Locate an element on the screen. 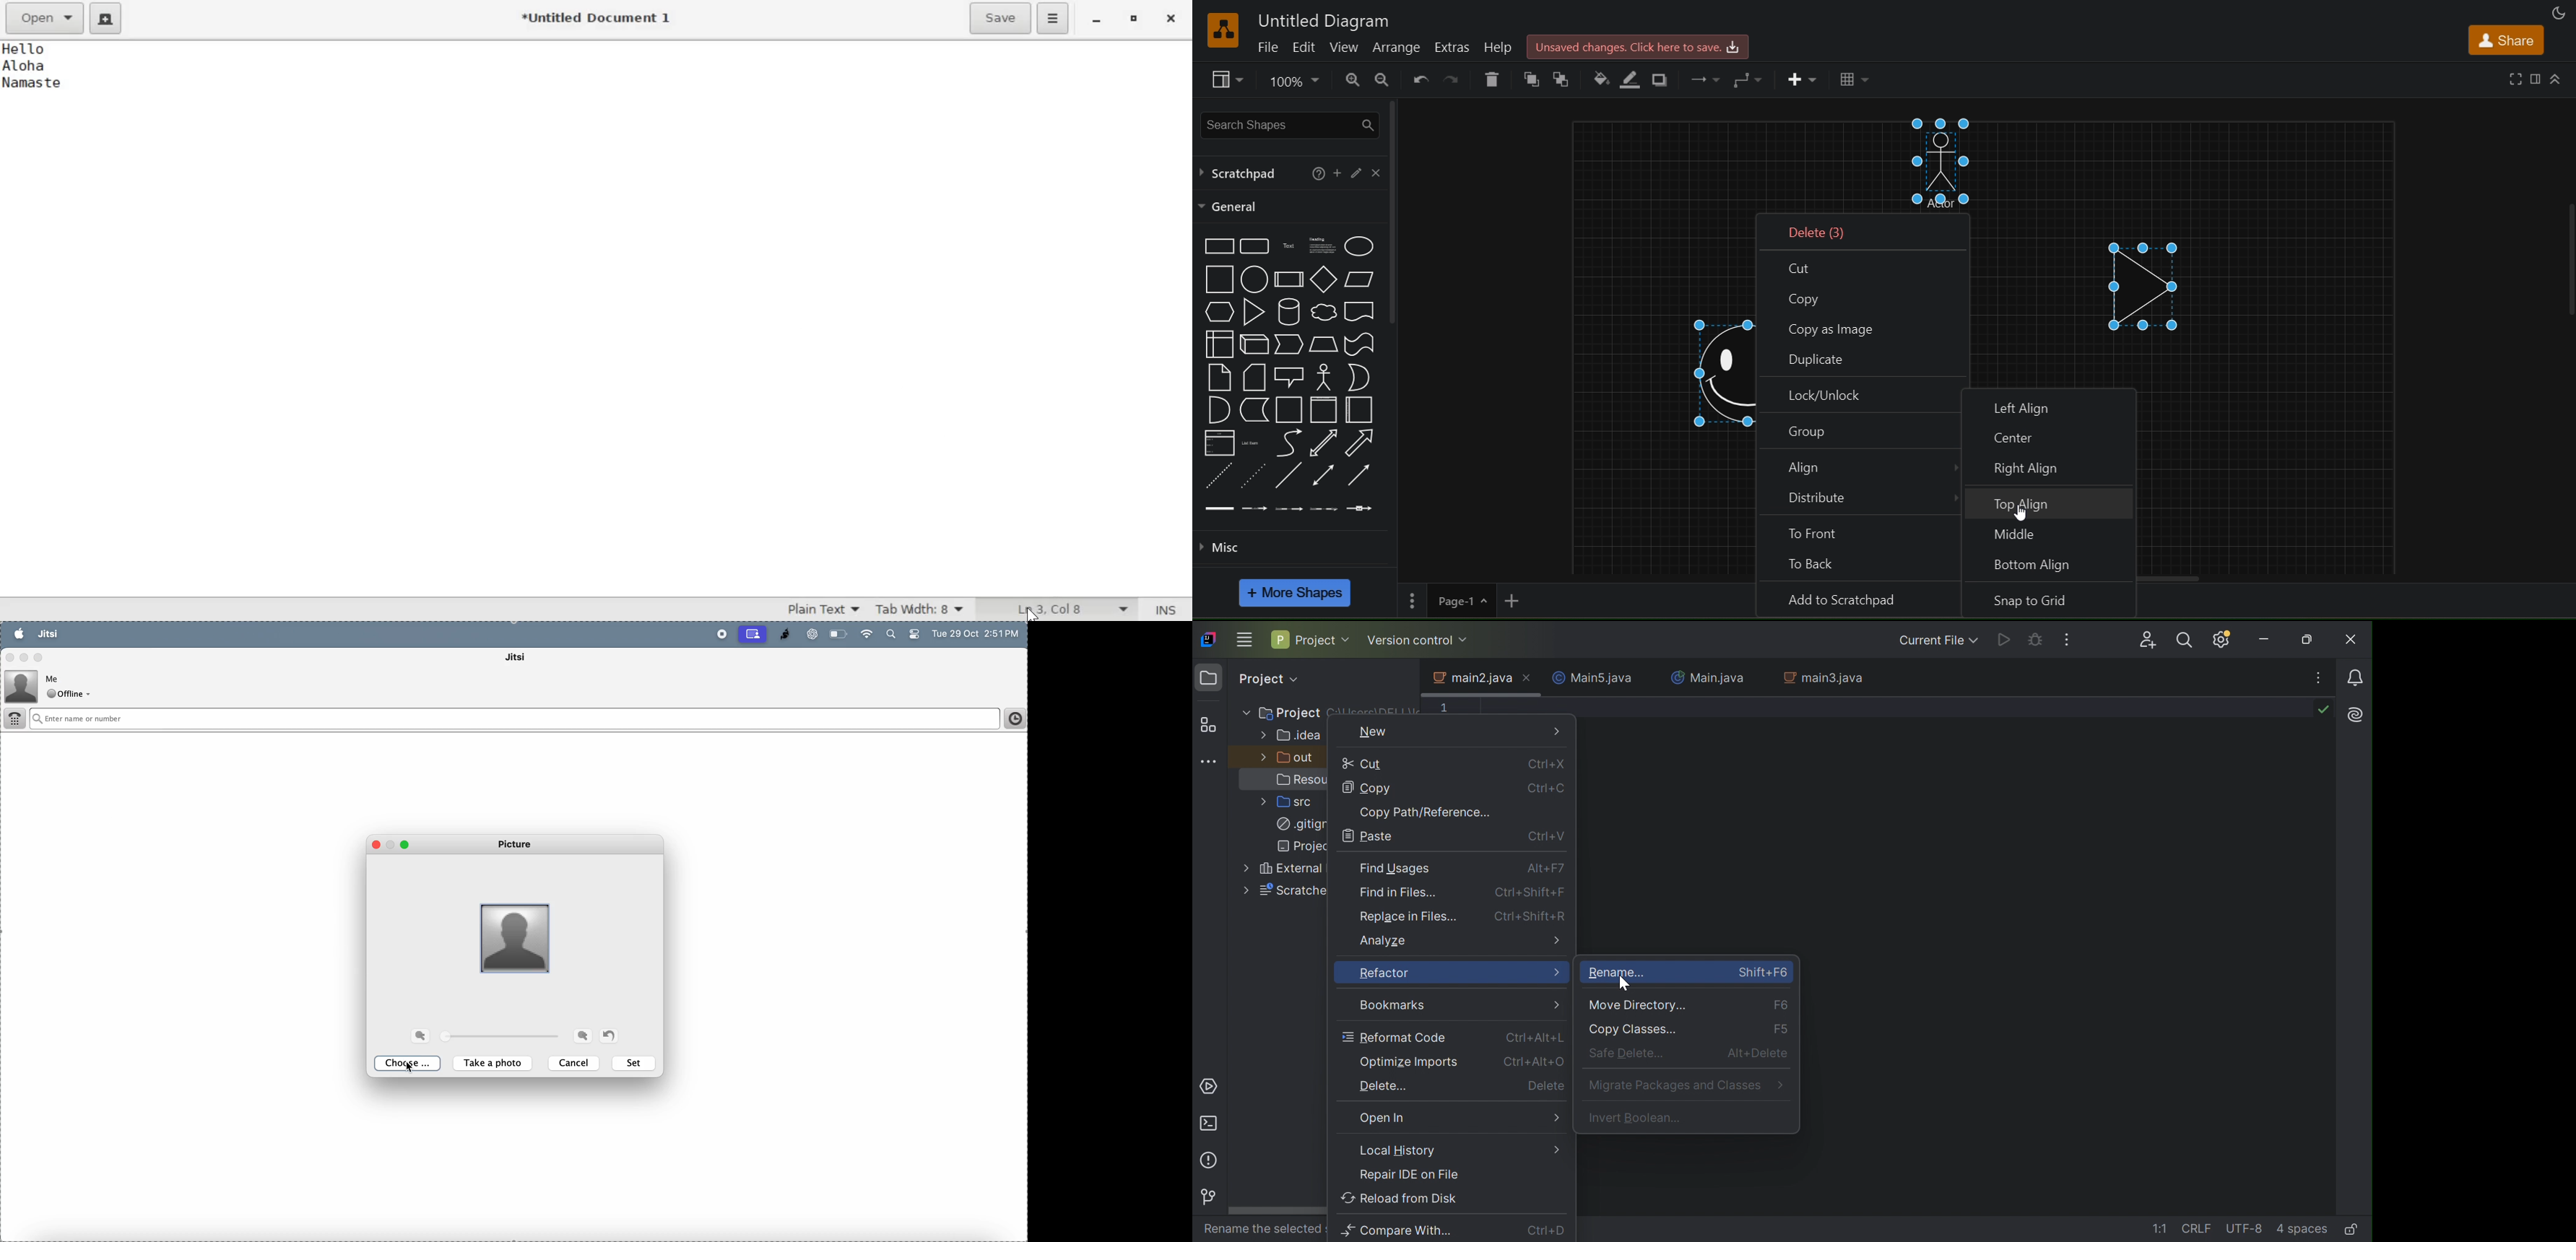  right align is located at coordinates (2057, 467).